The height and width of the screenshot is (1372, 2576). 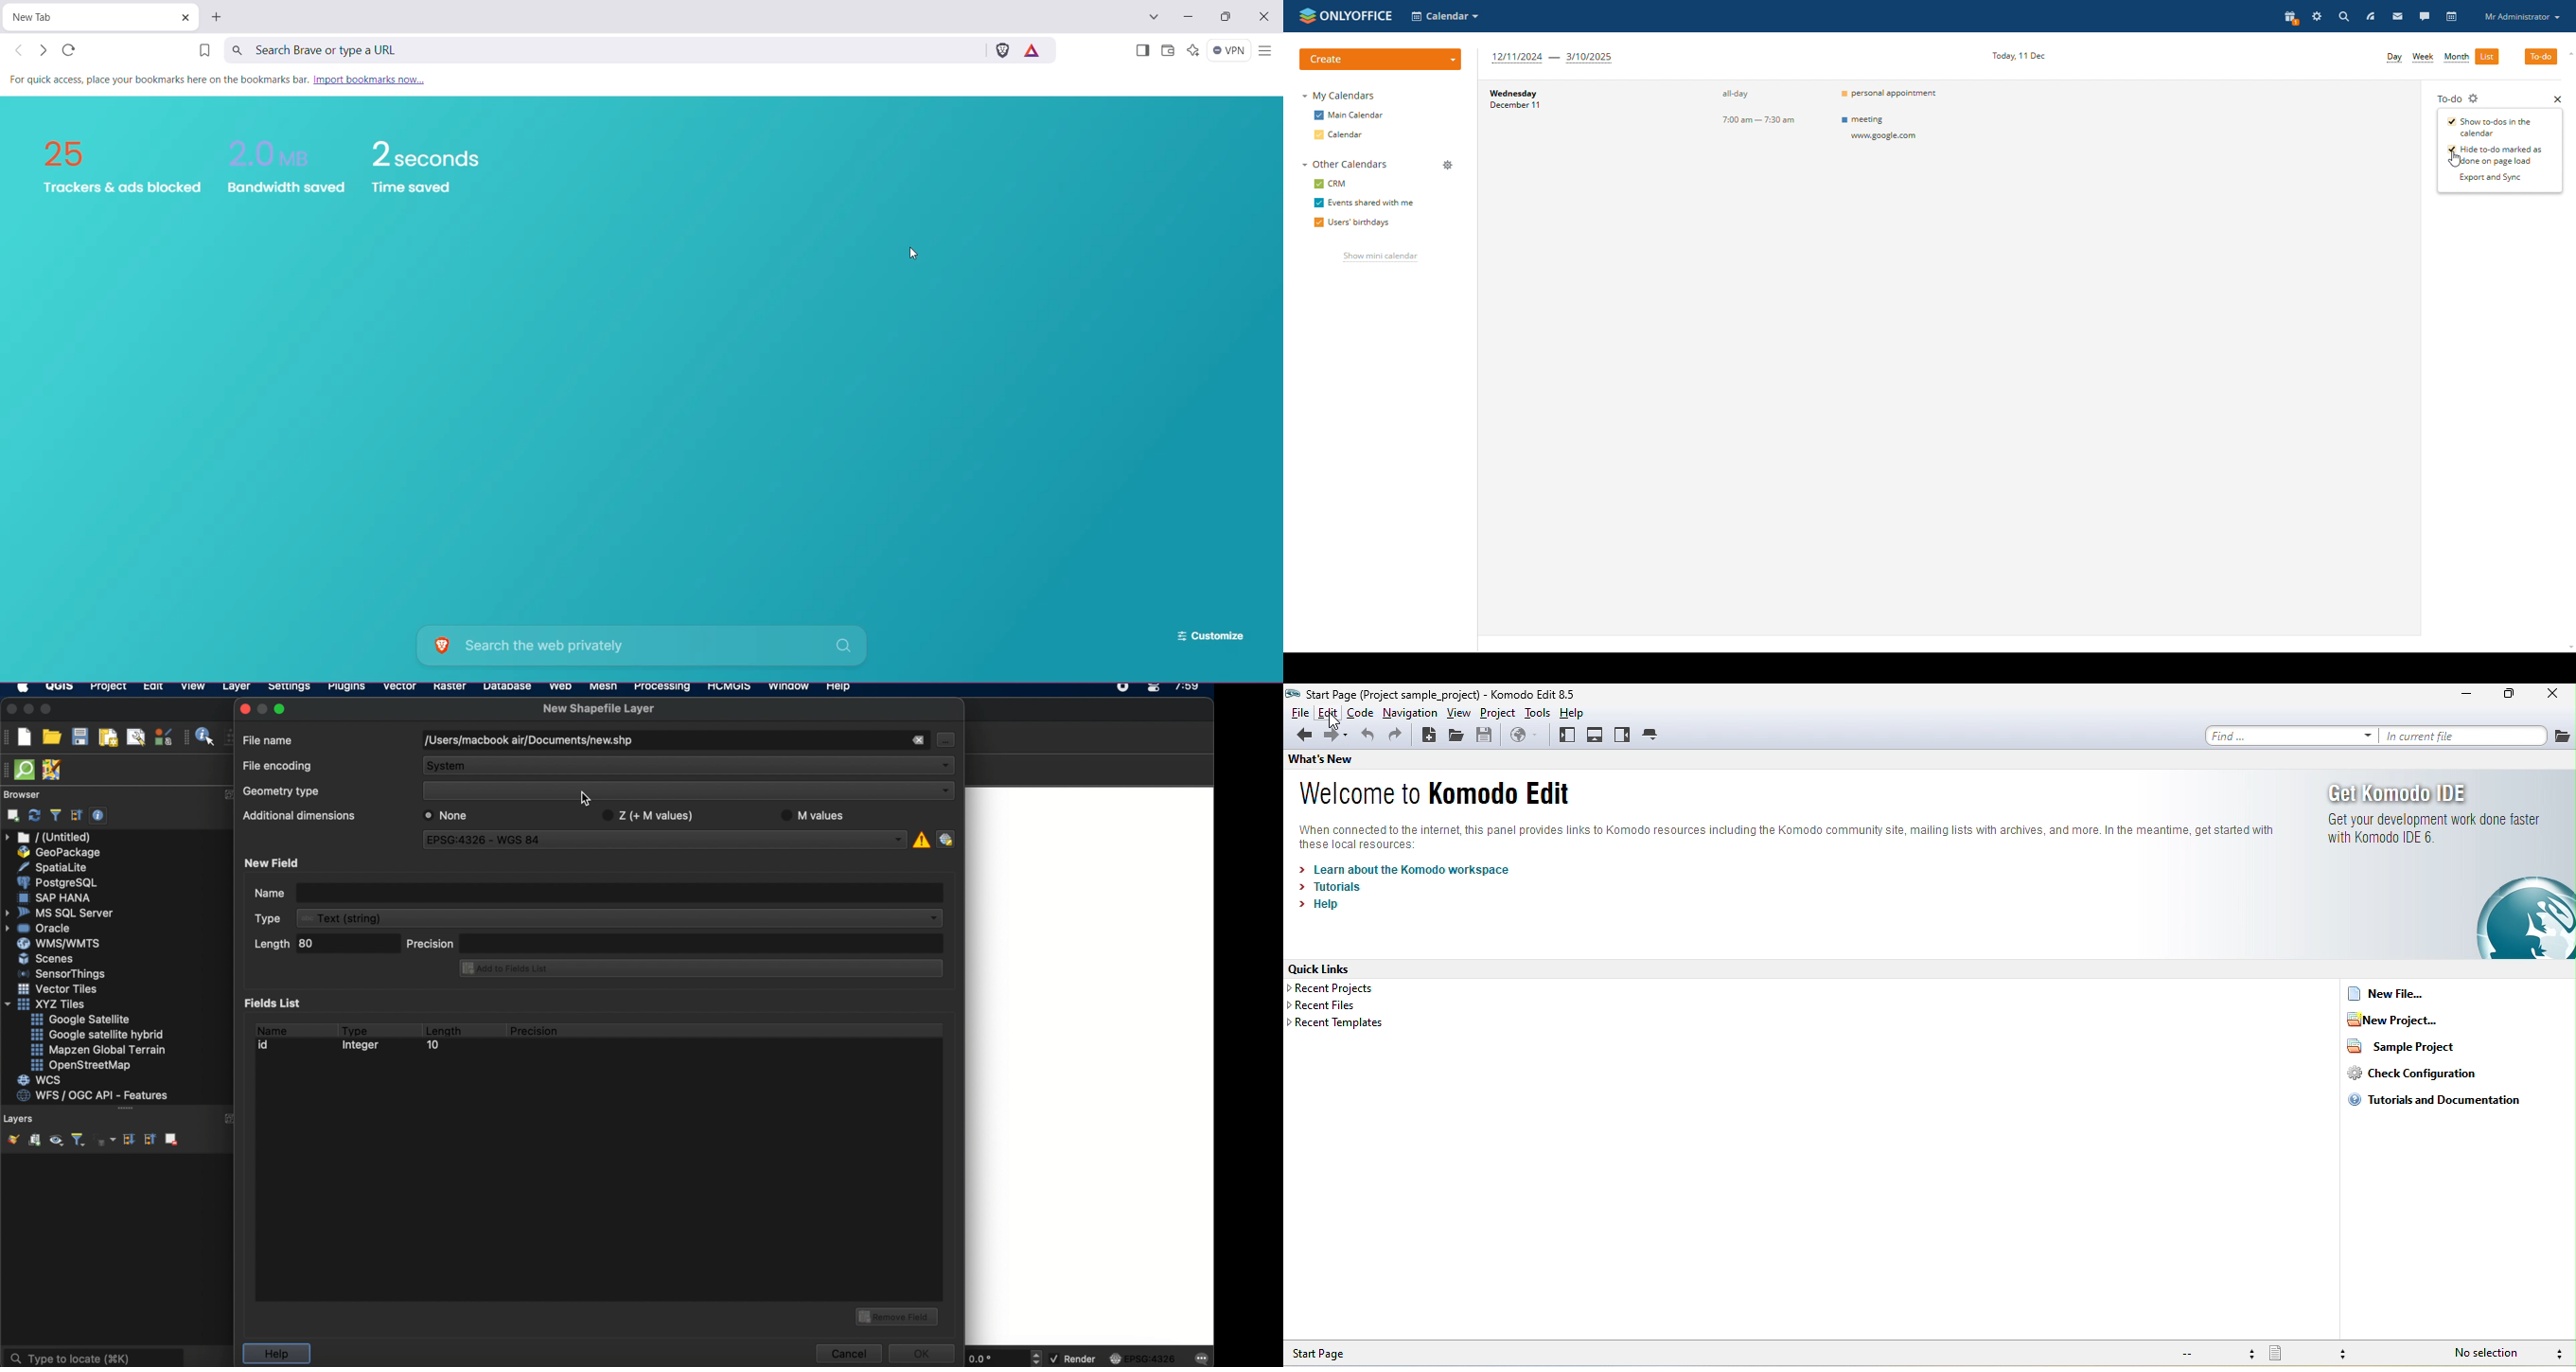 I want to click on Background Image of New Tab changed, so click(x=642, y=390).